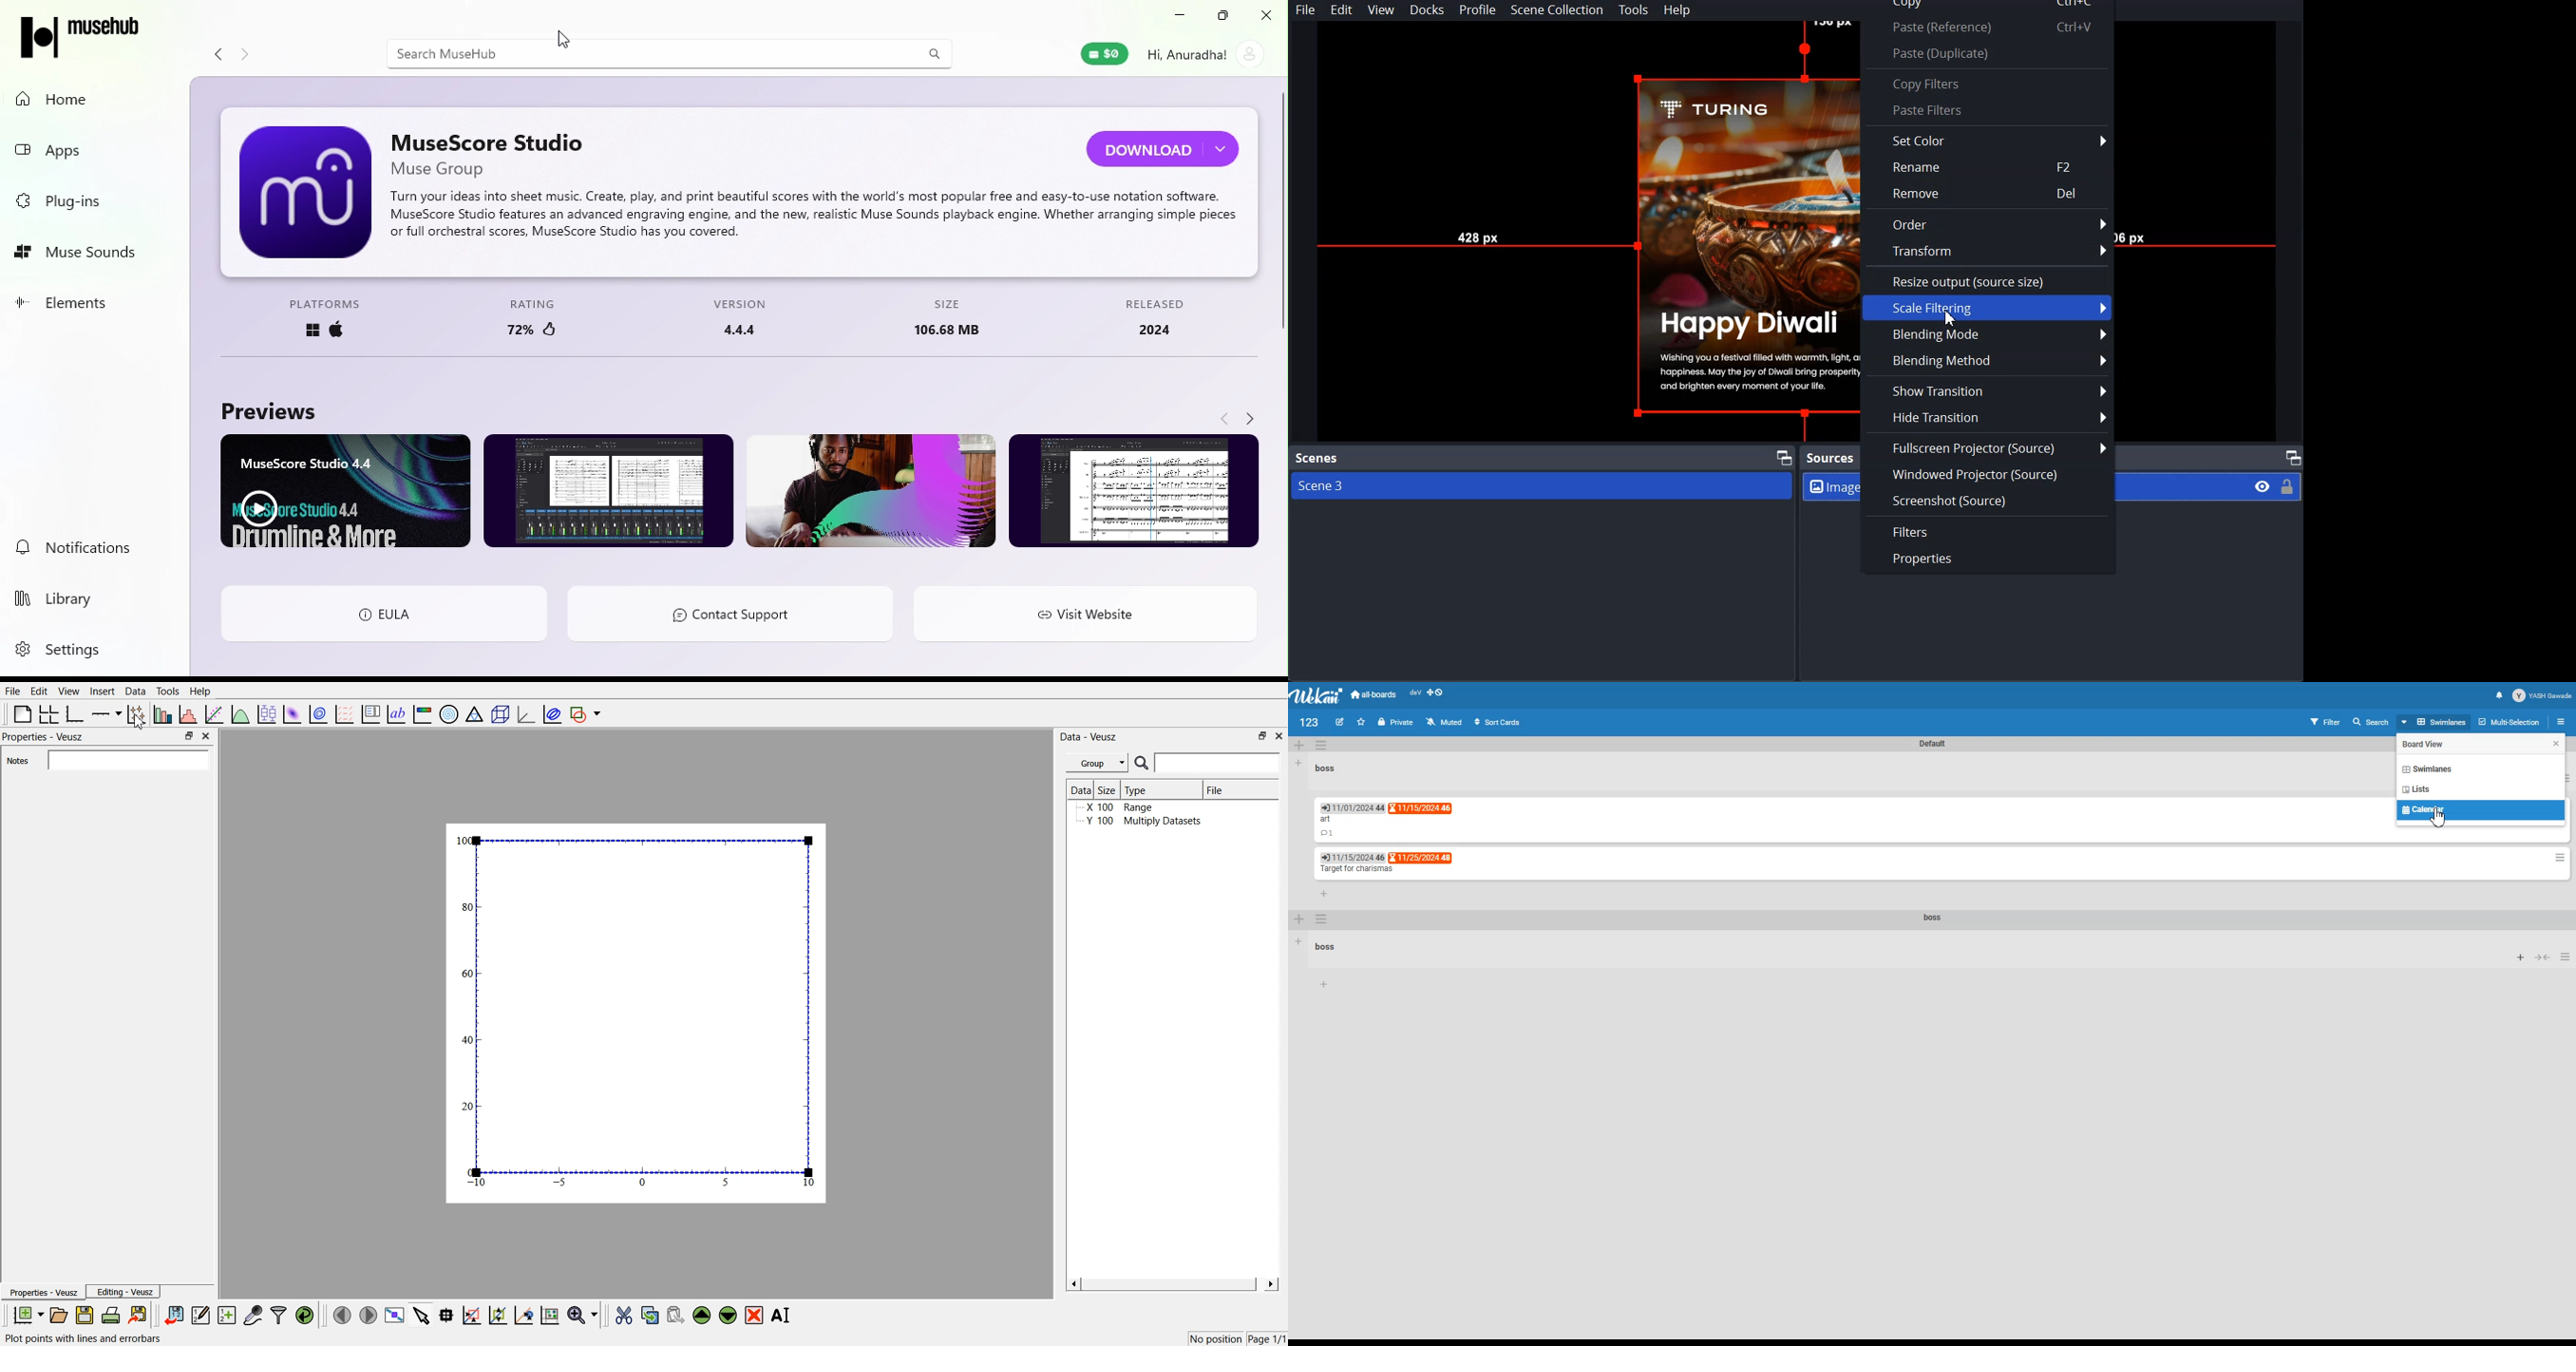  I want to click on recenter the graph axes, so click(523, 1315).